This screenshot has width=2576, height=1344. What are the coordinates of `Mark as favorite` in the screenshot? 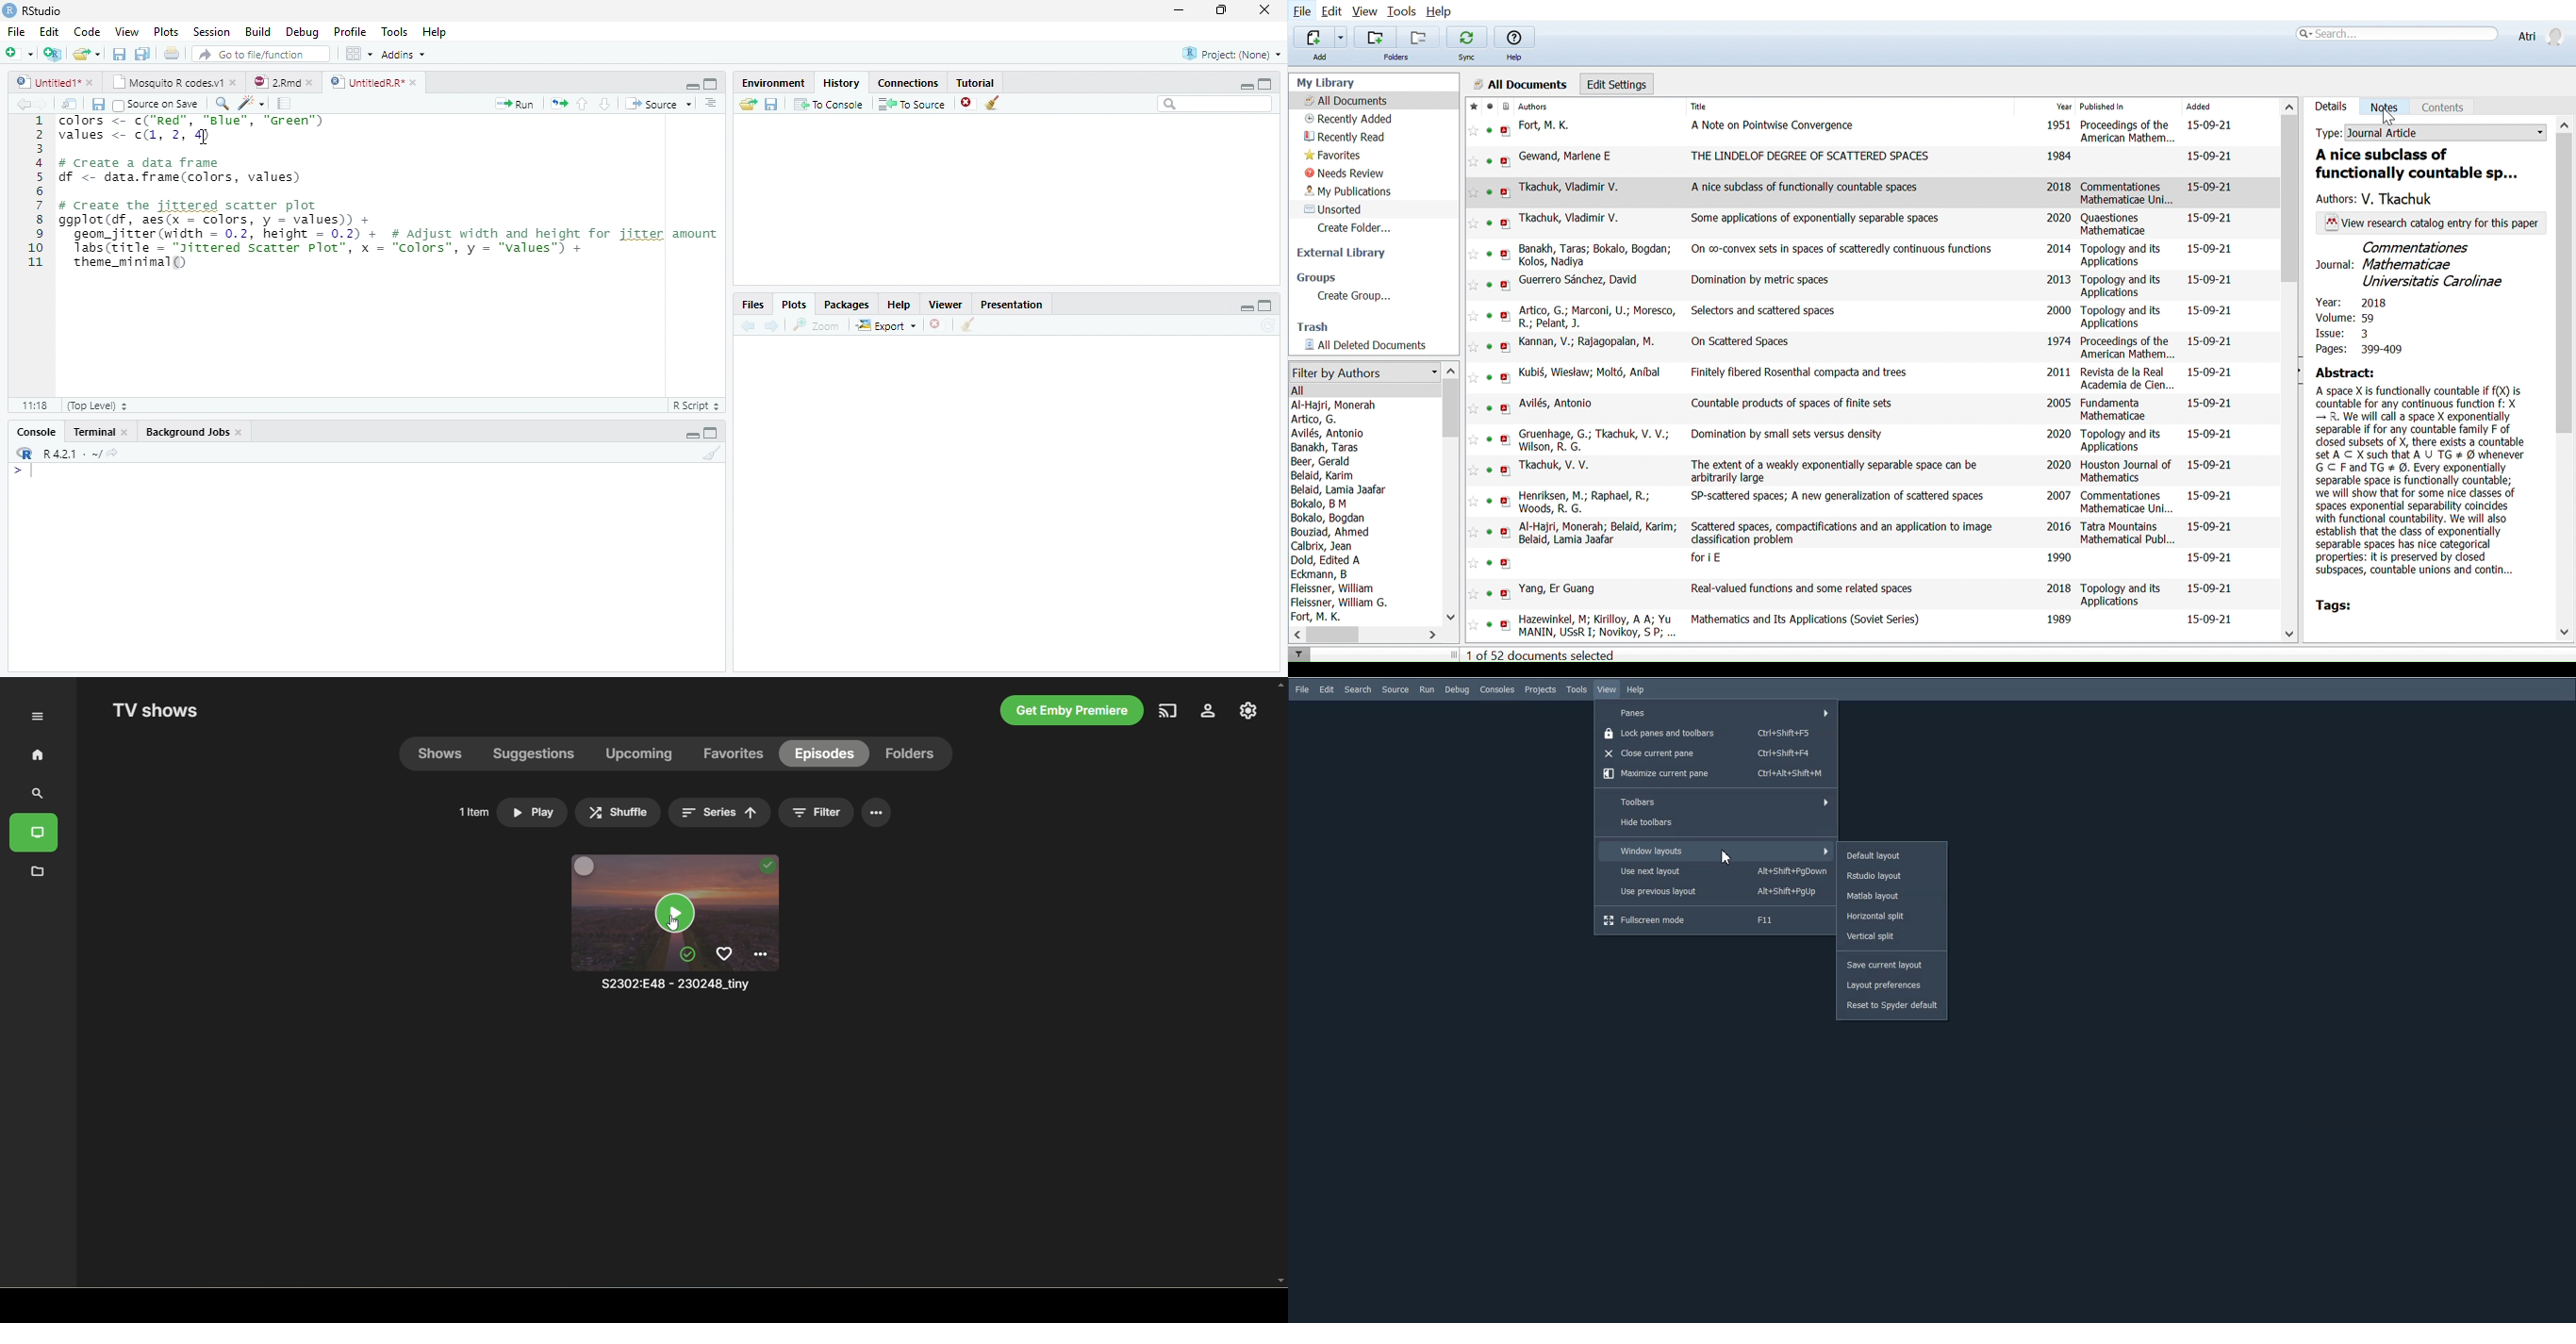 It's located at (1471, 107).